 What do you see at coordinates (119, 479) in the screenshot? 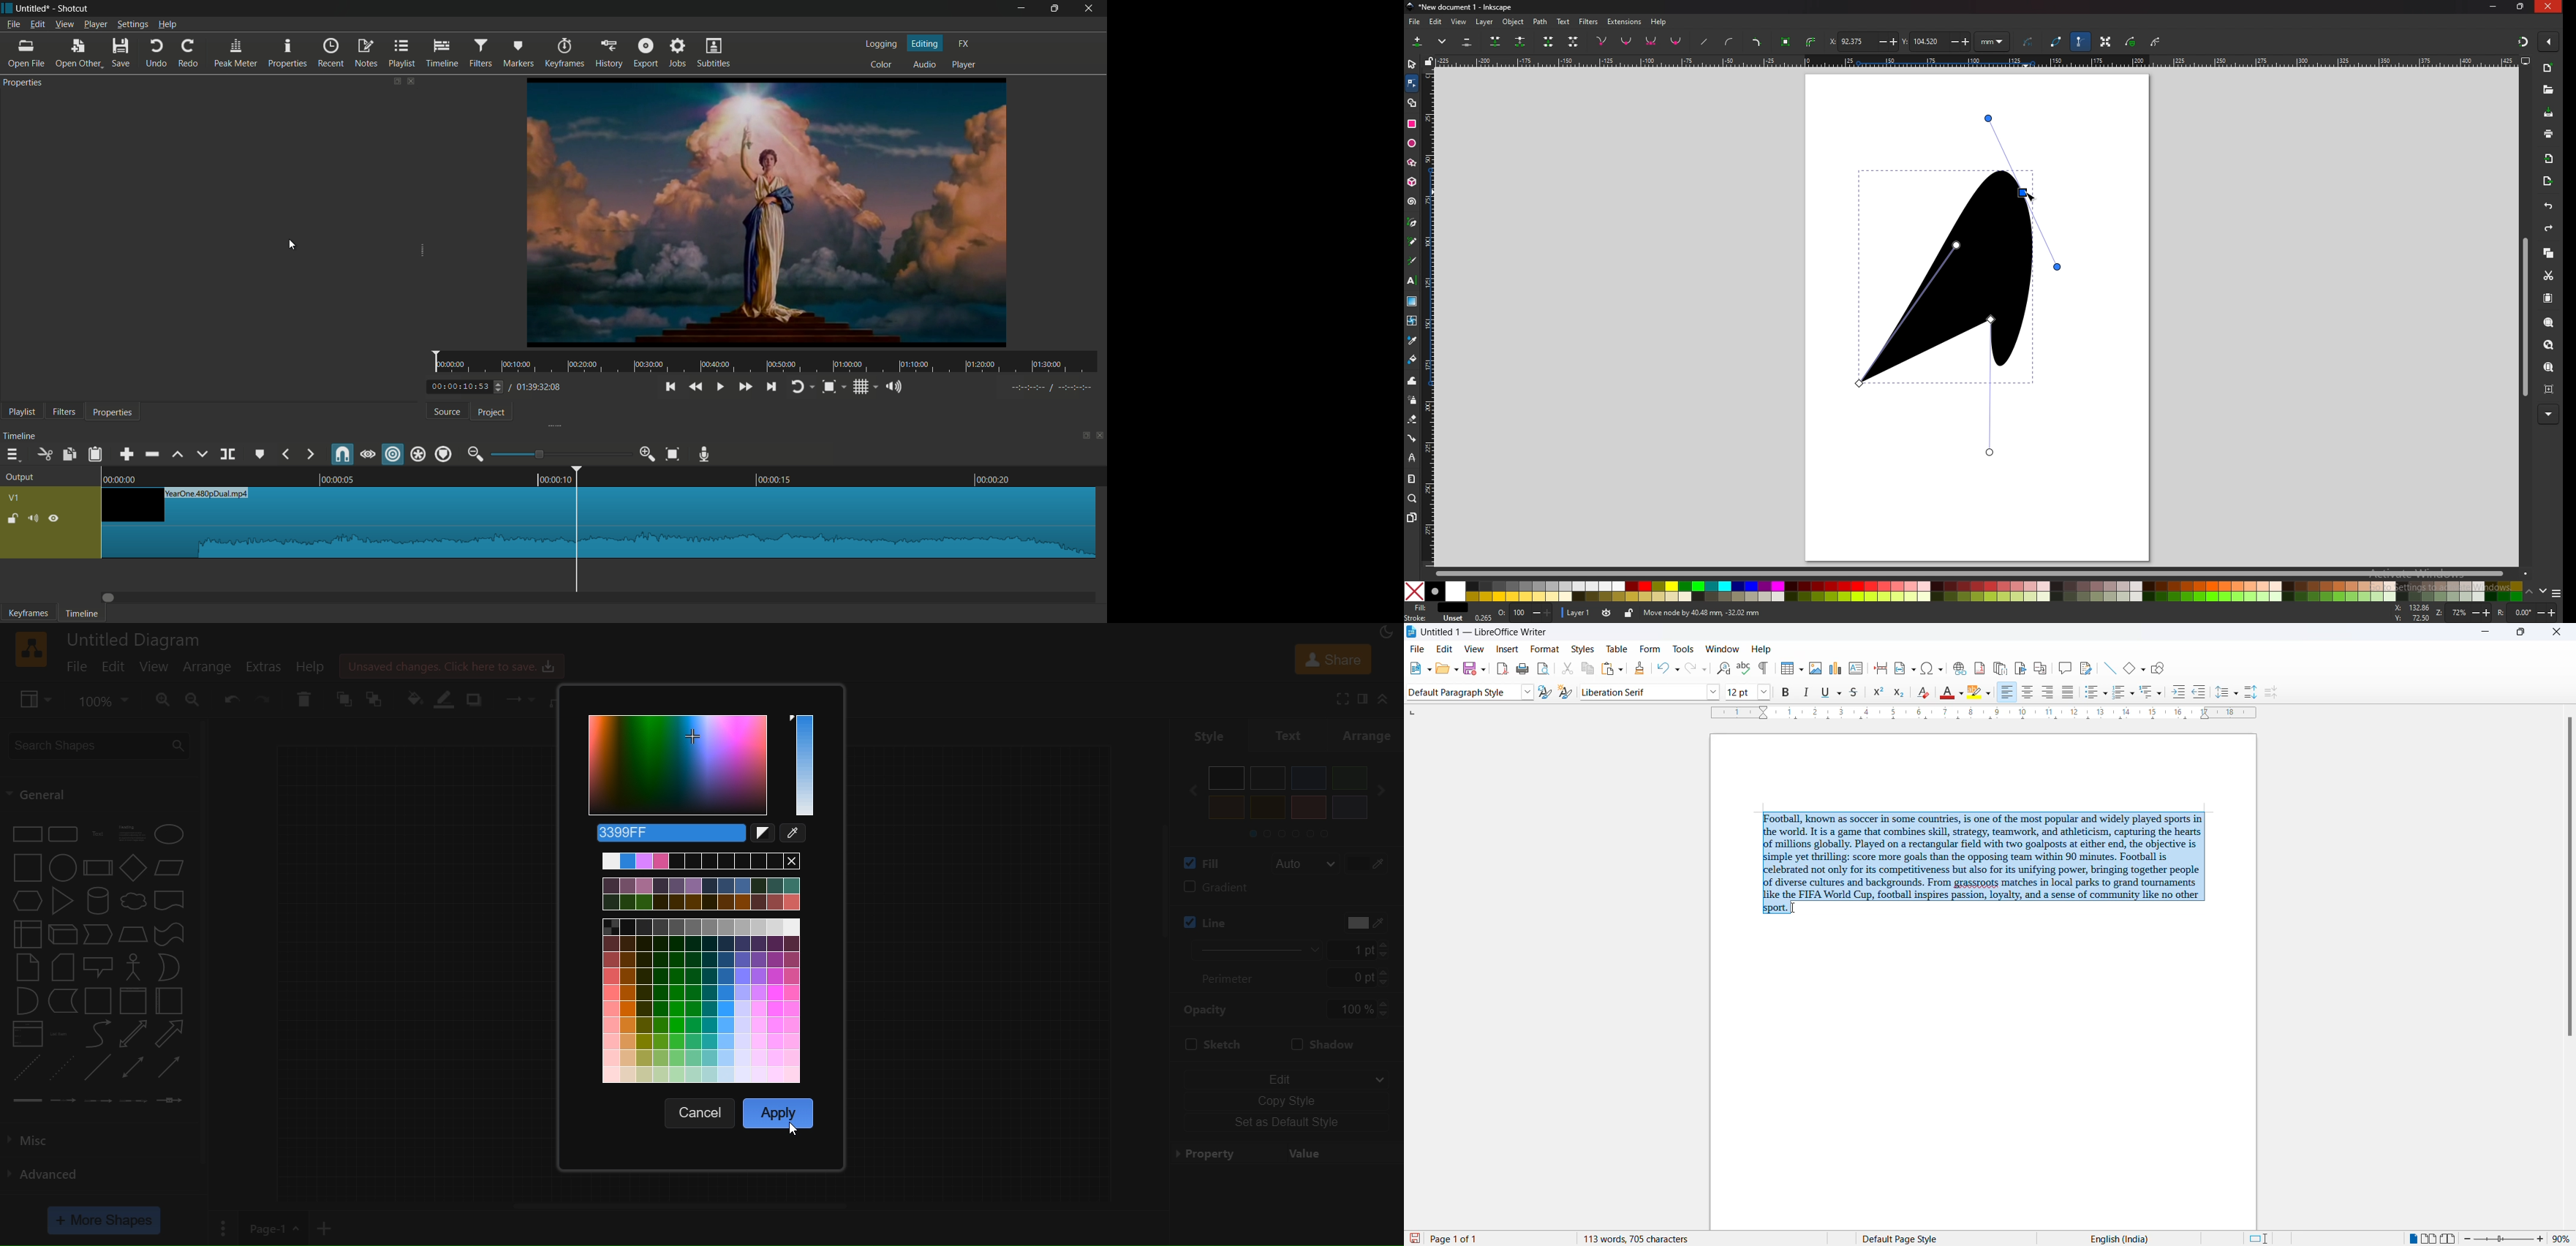
I see `0.00.00` at bounding box center [119, 479].